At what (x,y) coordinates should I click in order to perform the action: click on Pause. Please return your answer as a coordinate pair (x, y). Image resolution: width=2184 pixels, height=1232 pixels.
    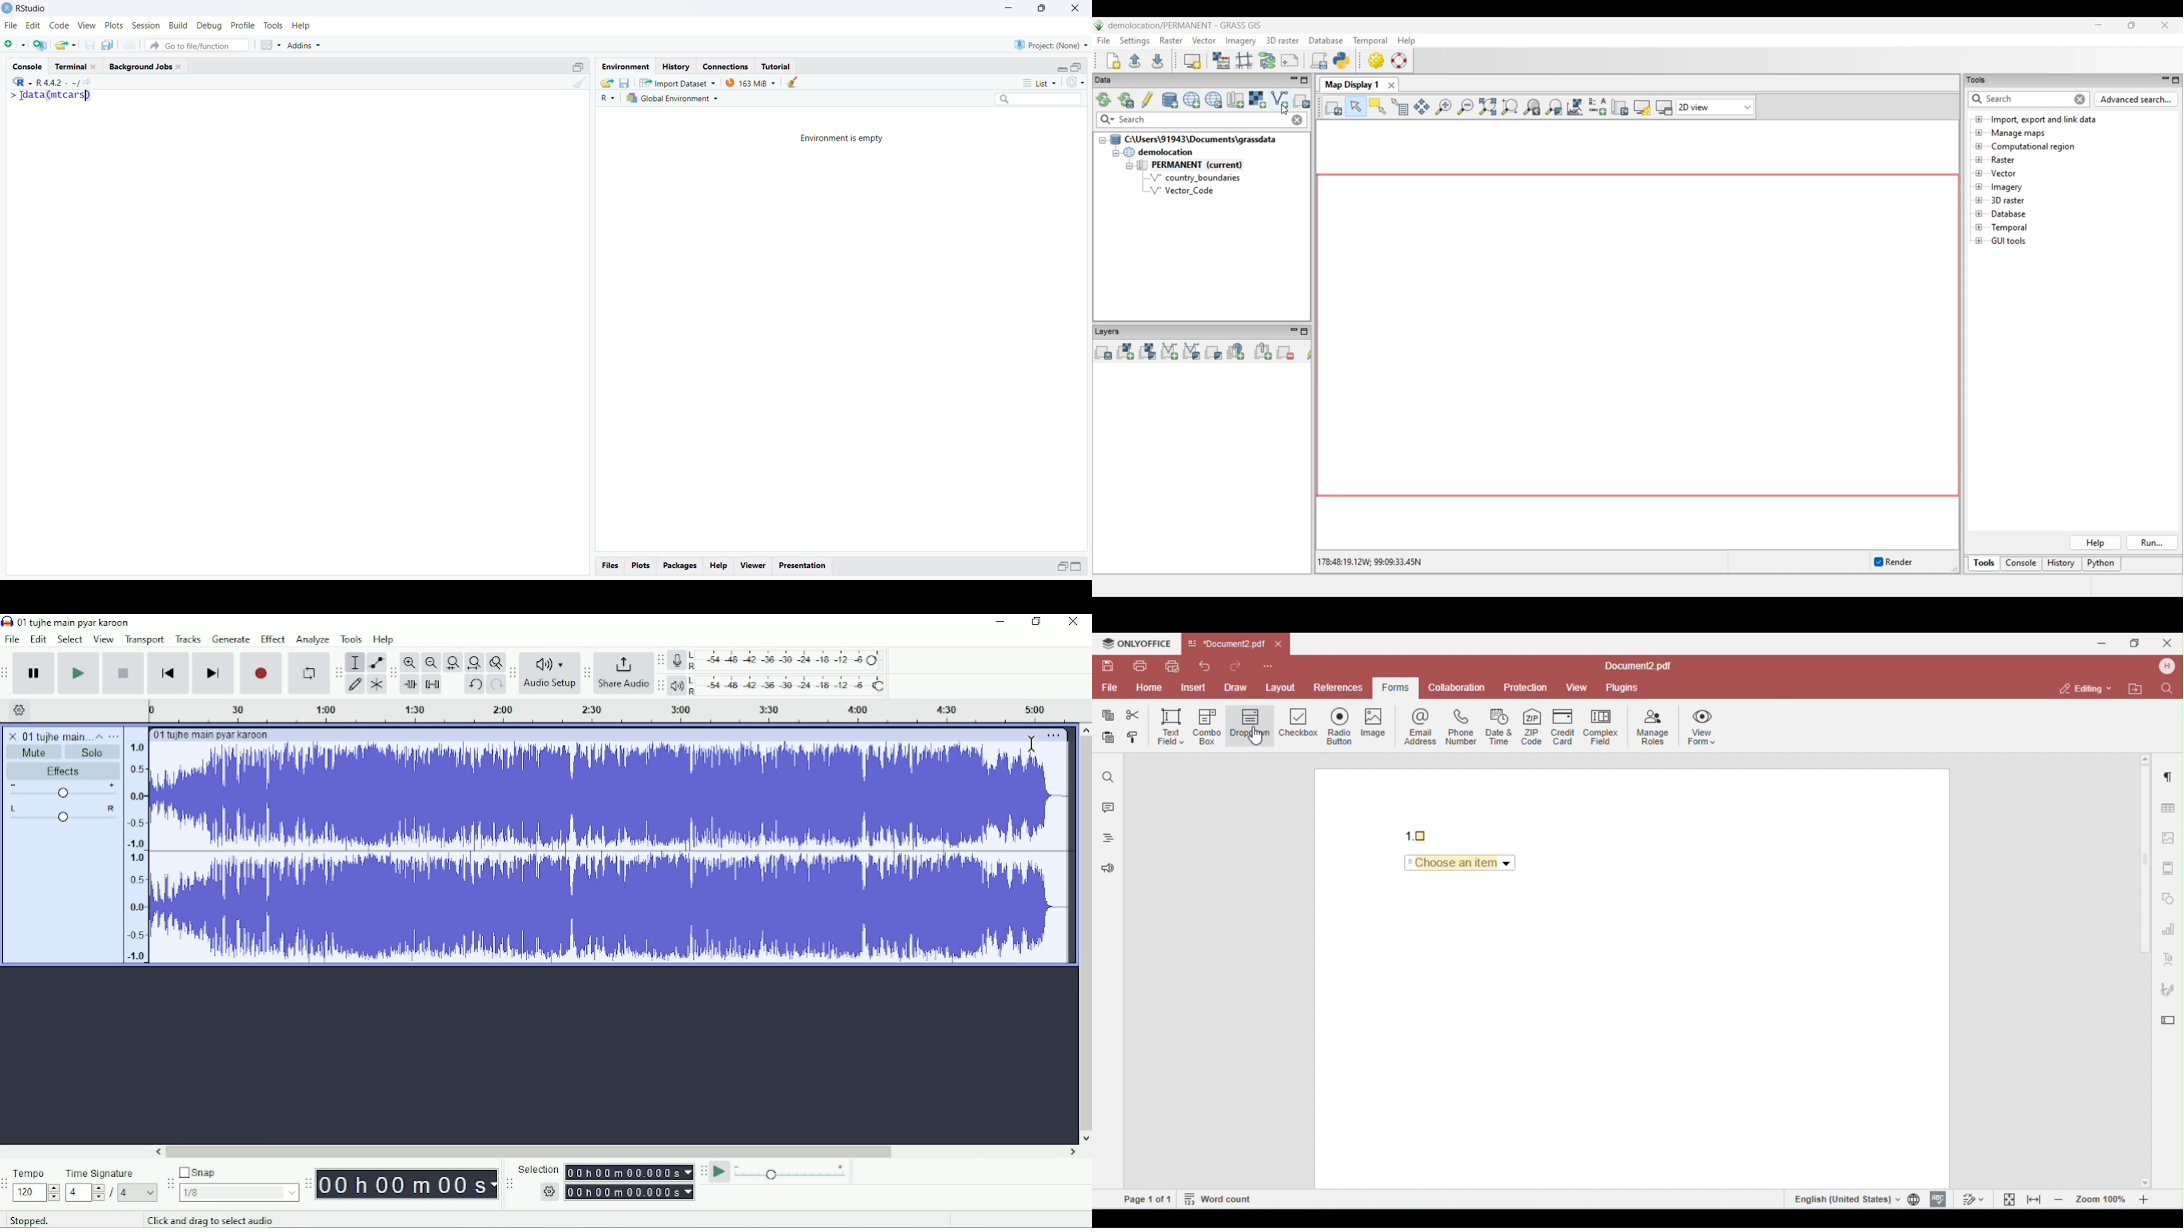
    Looking at the image, I should click on (34, 673).